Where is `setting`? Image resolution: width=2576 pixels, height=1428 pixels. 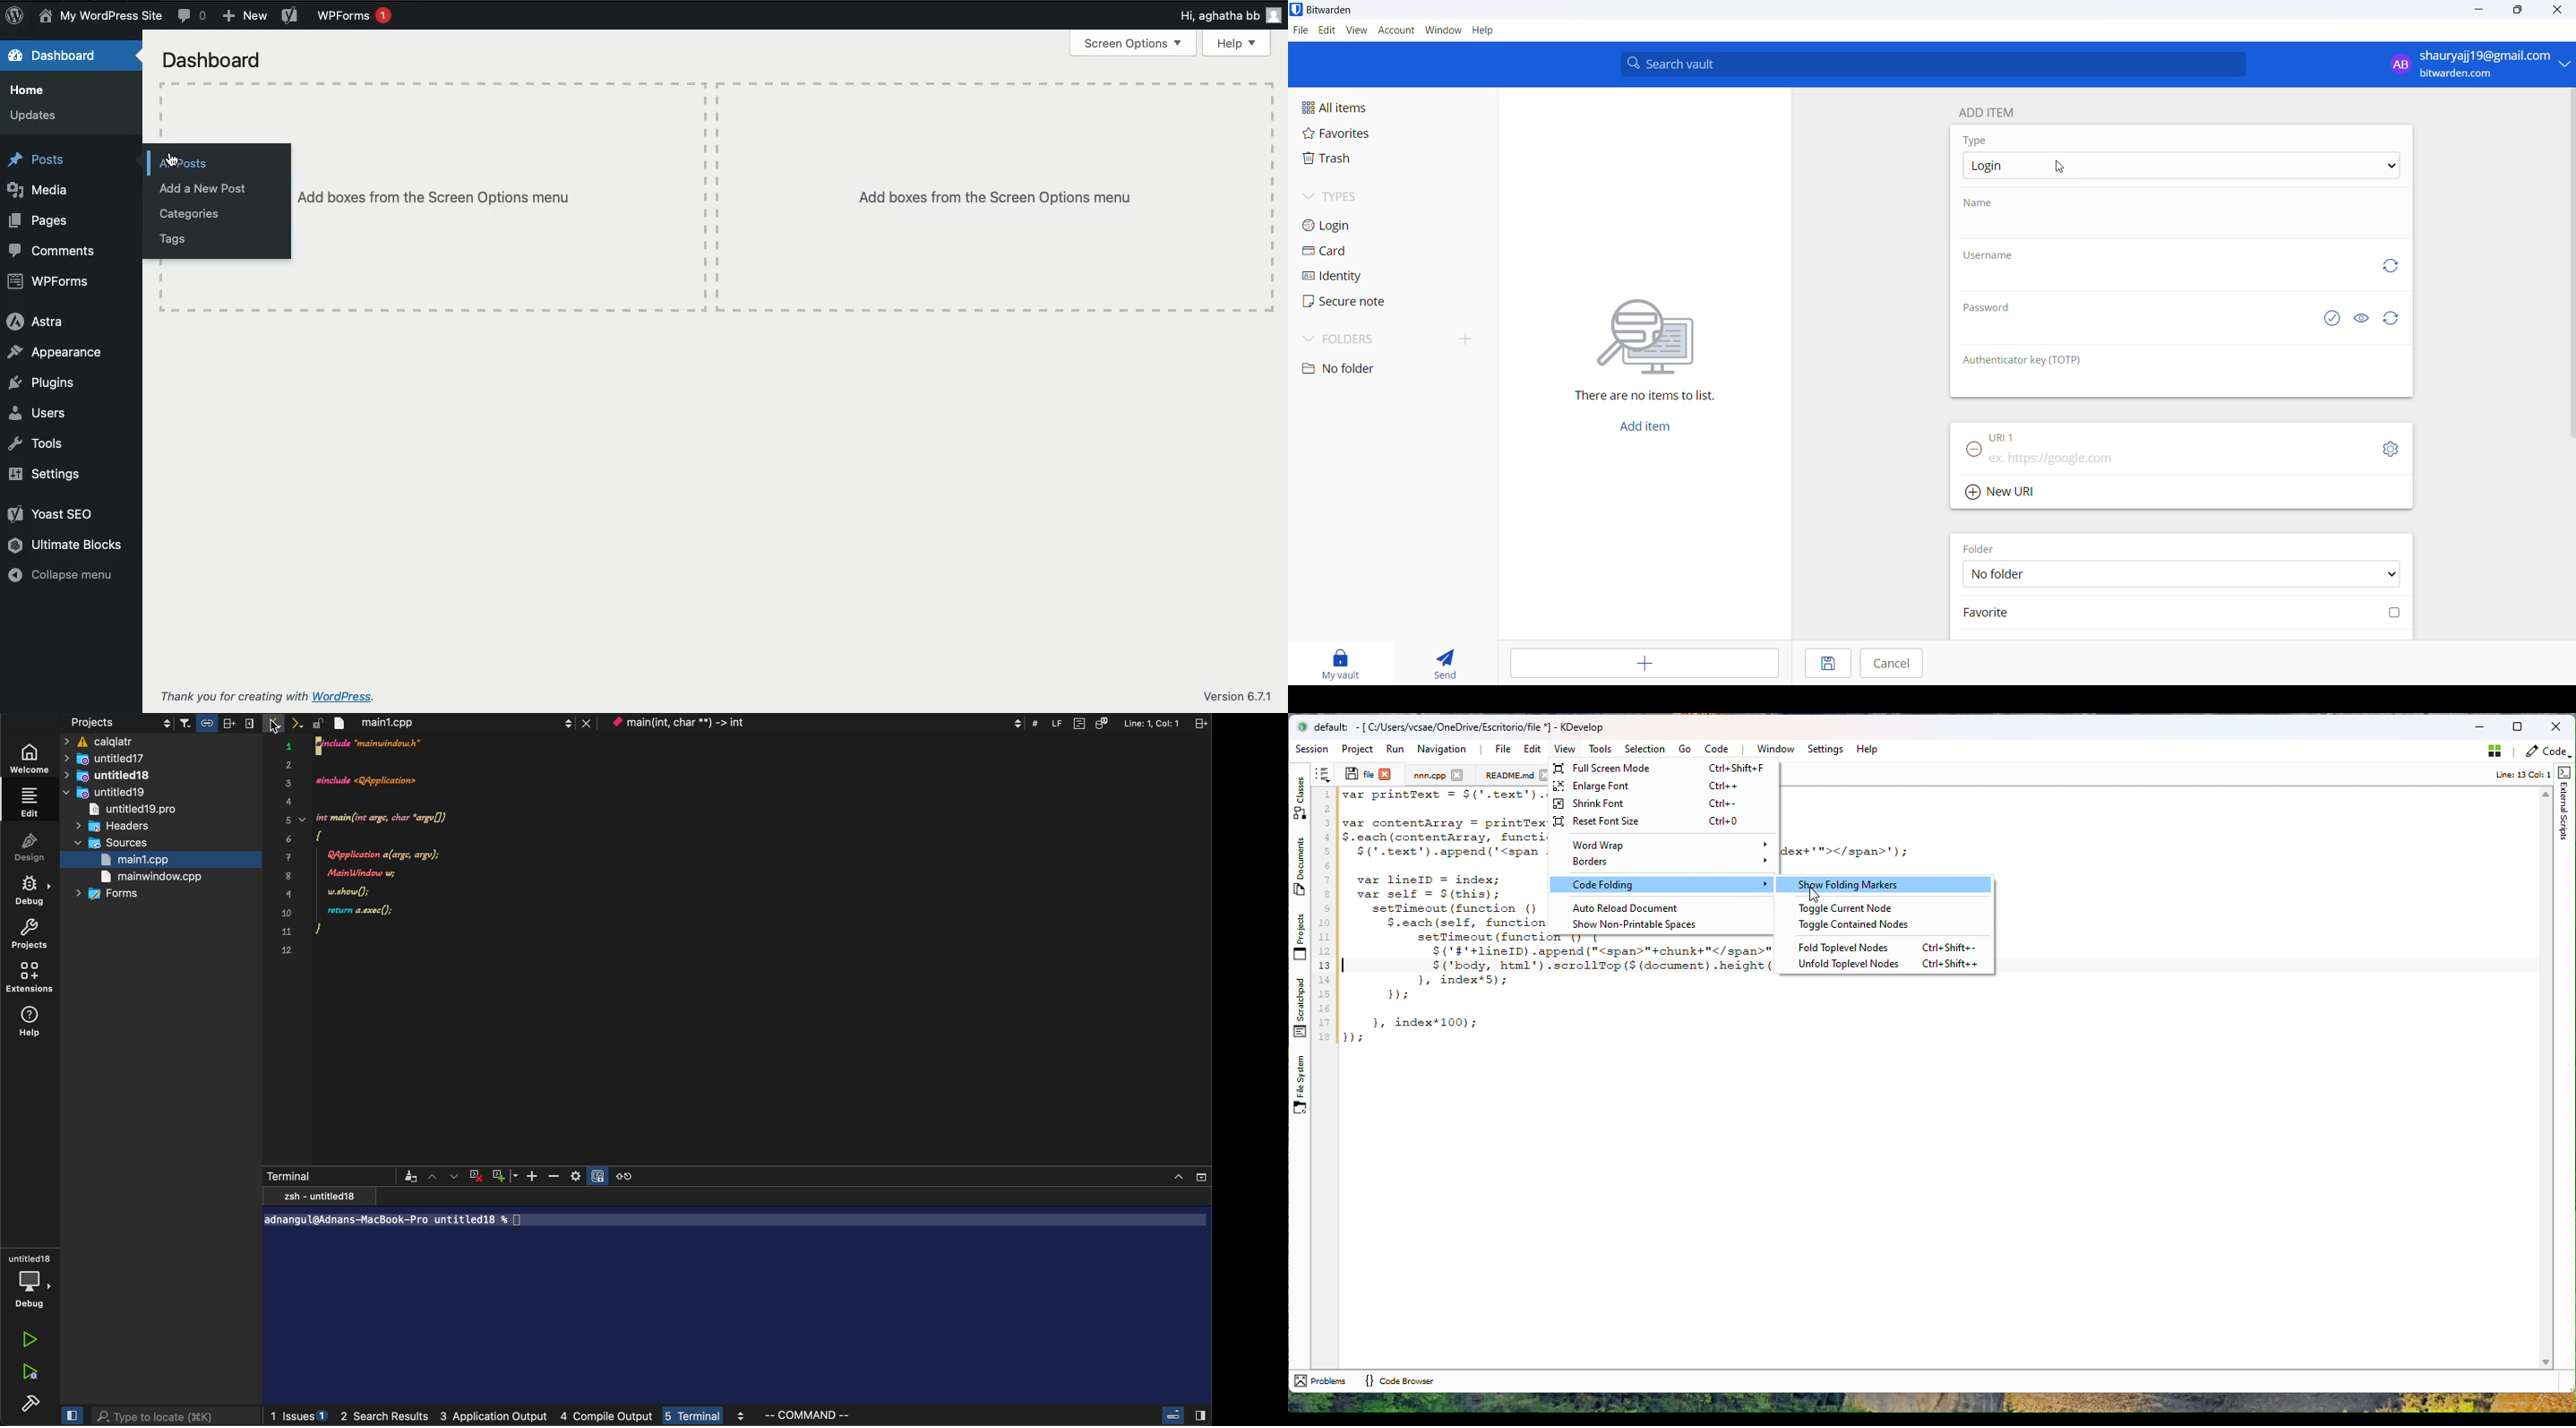 setting is located at coordinates (590, 1176).